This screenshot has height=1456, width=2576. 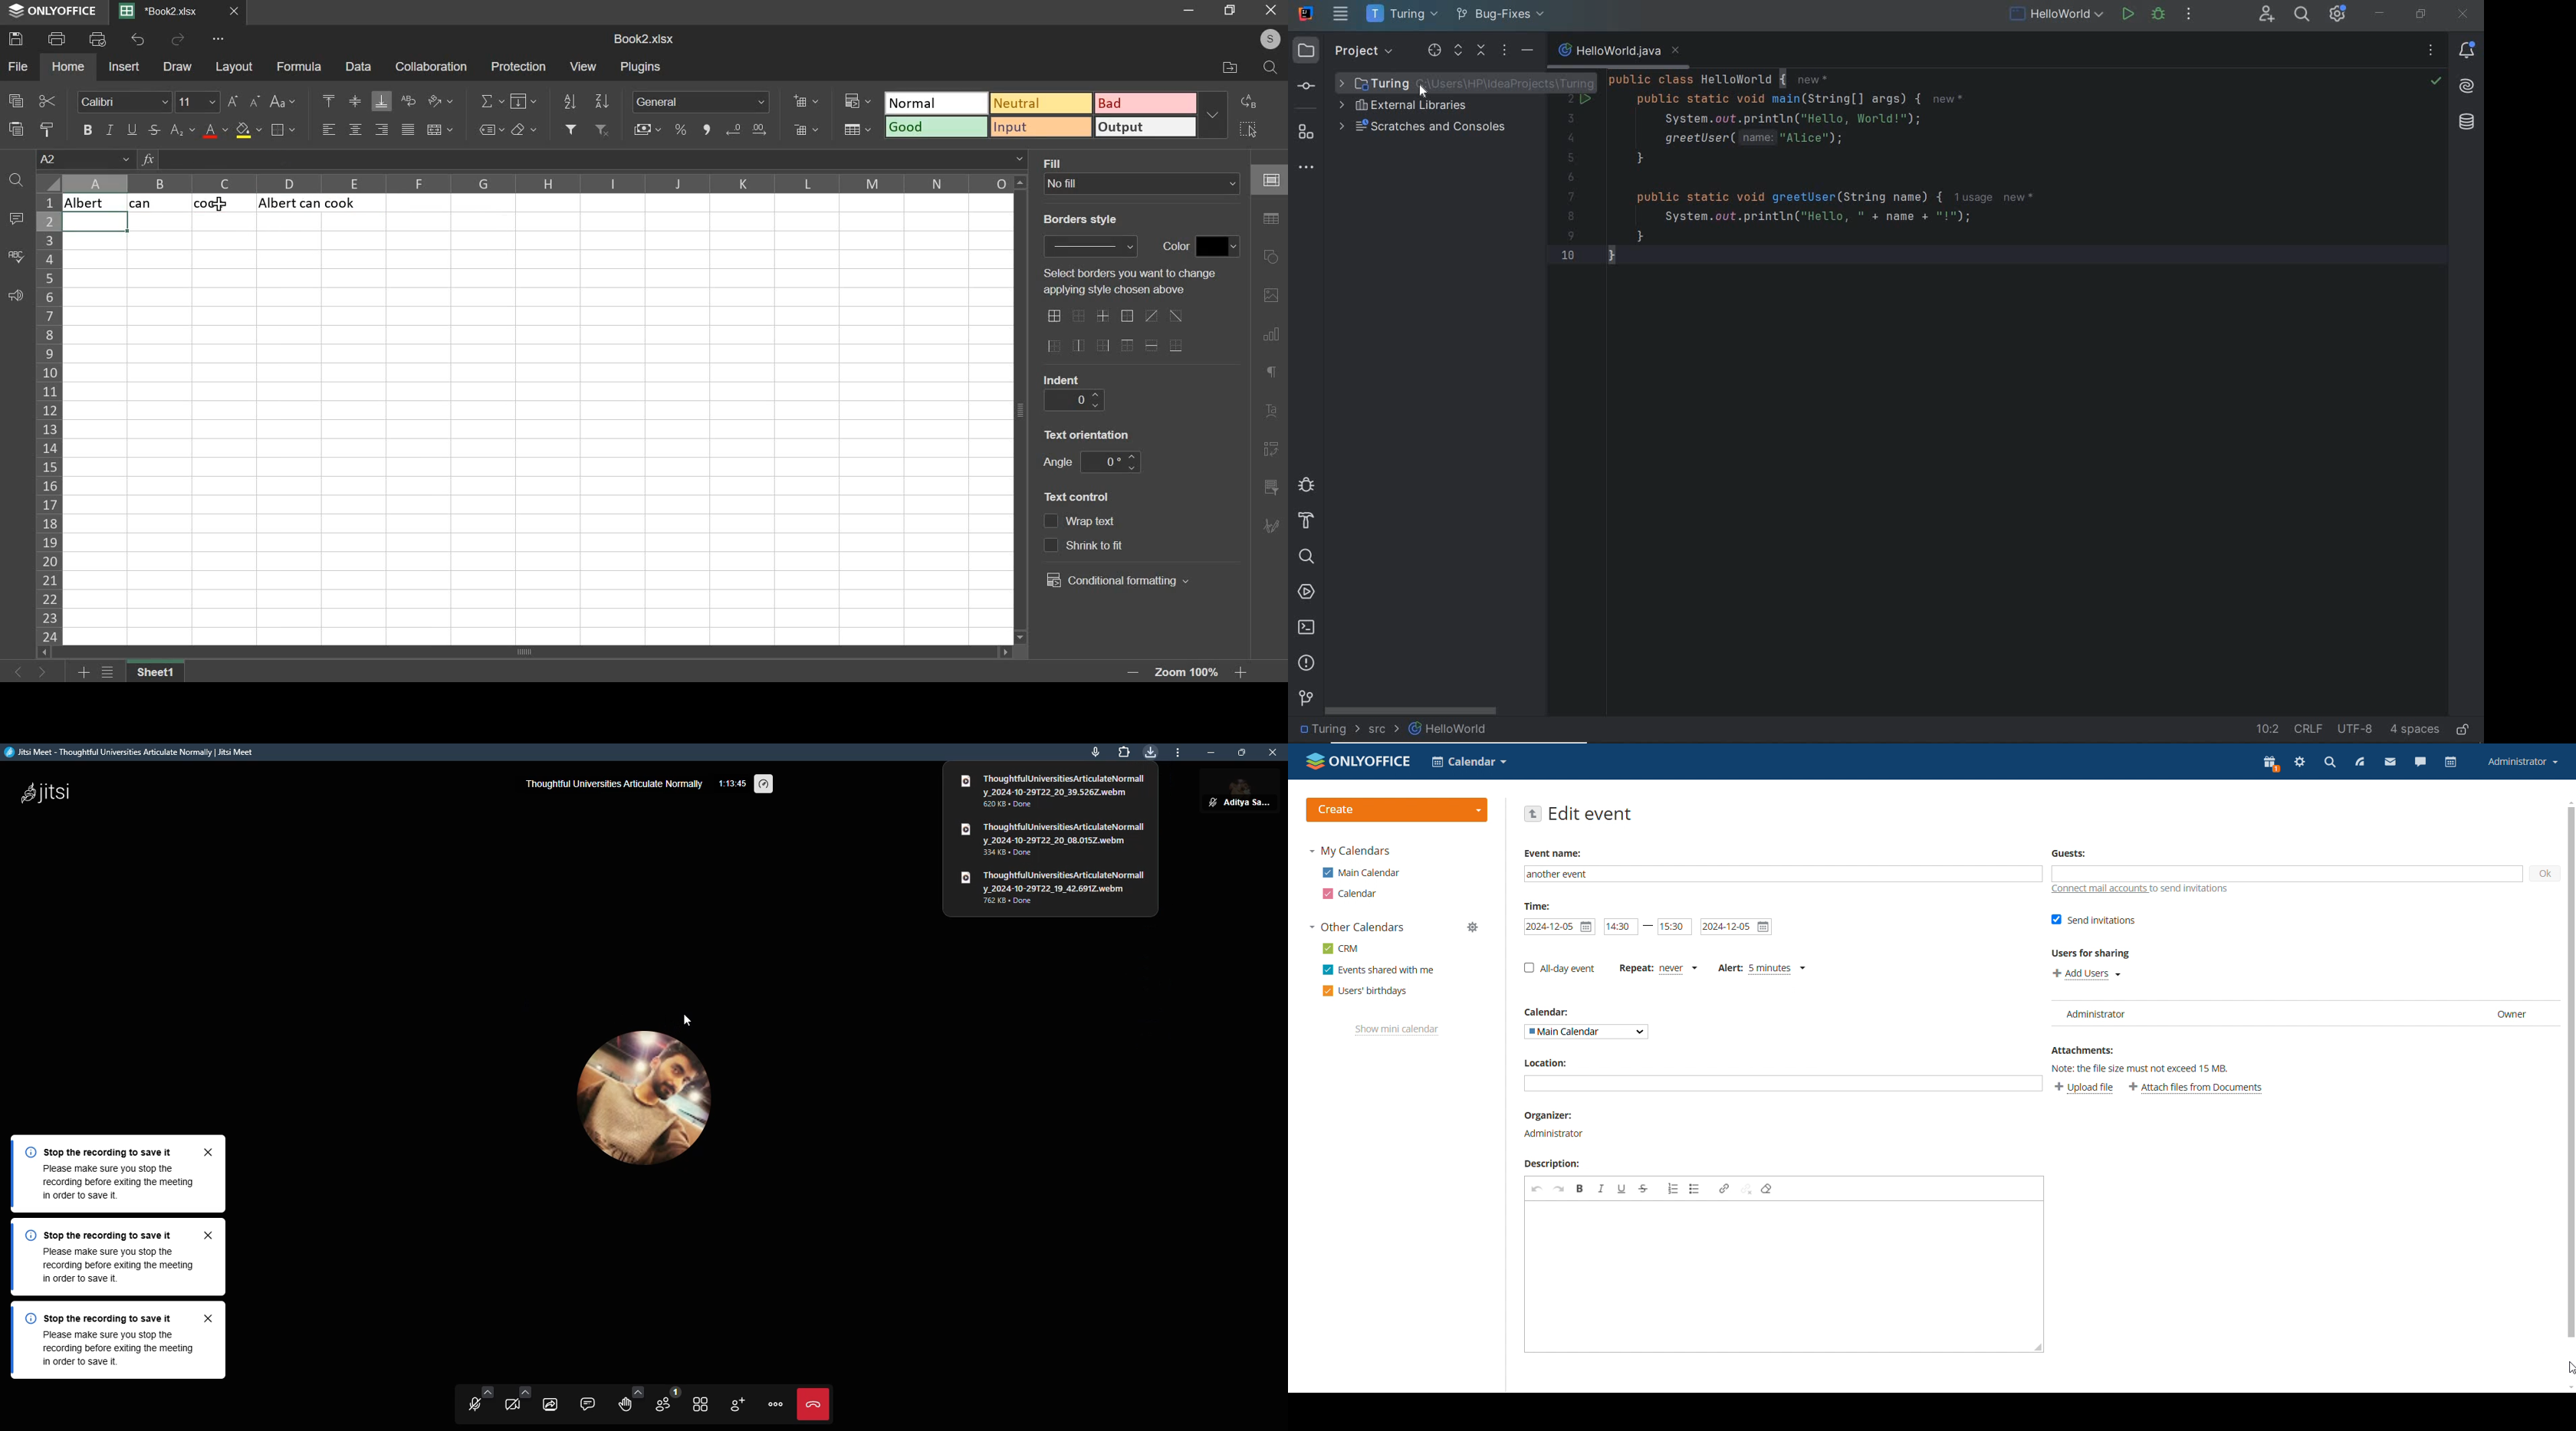 I want to click on services, so click(x=1307, y=593).